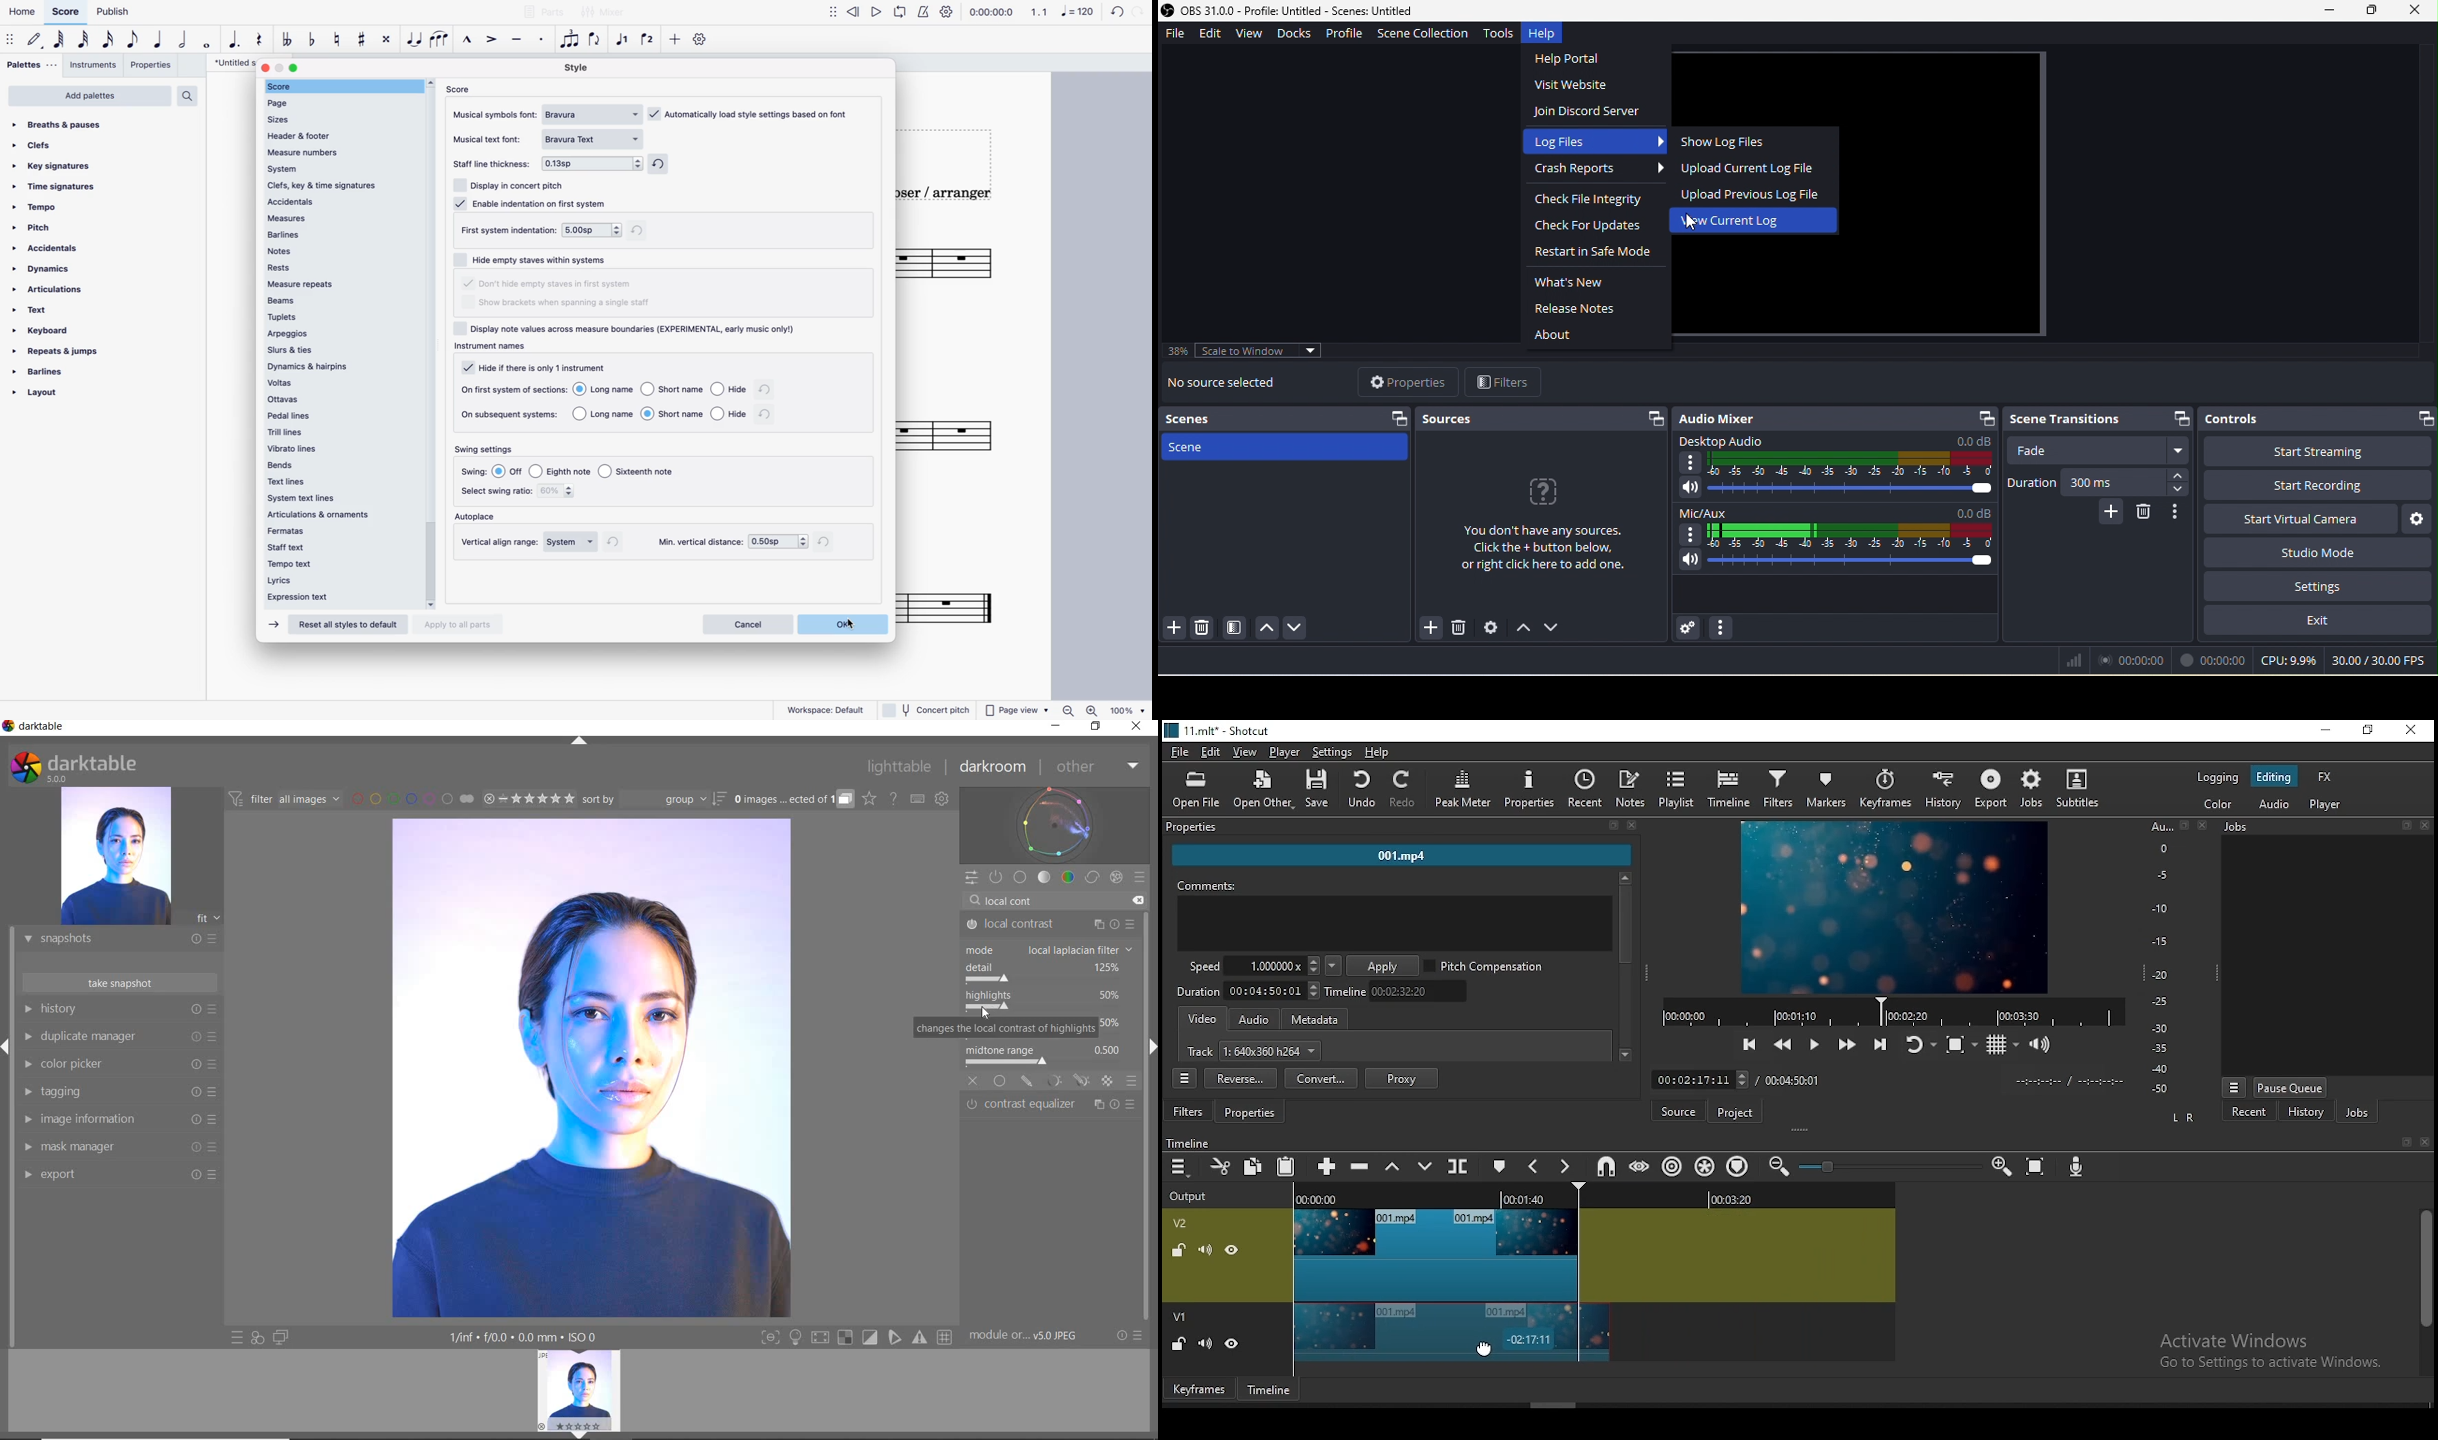  Describe the element at coordinates (1433, 1254) in the screenshot. I see `video track V2 (split)` at that location.